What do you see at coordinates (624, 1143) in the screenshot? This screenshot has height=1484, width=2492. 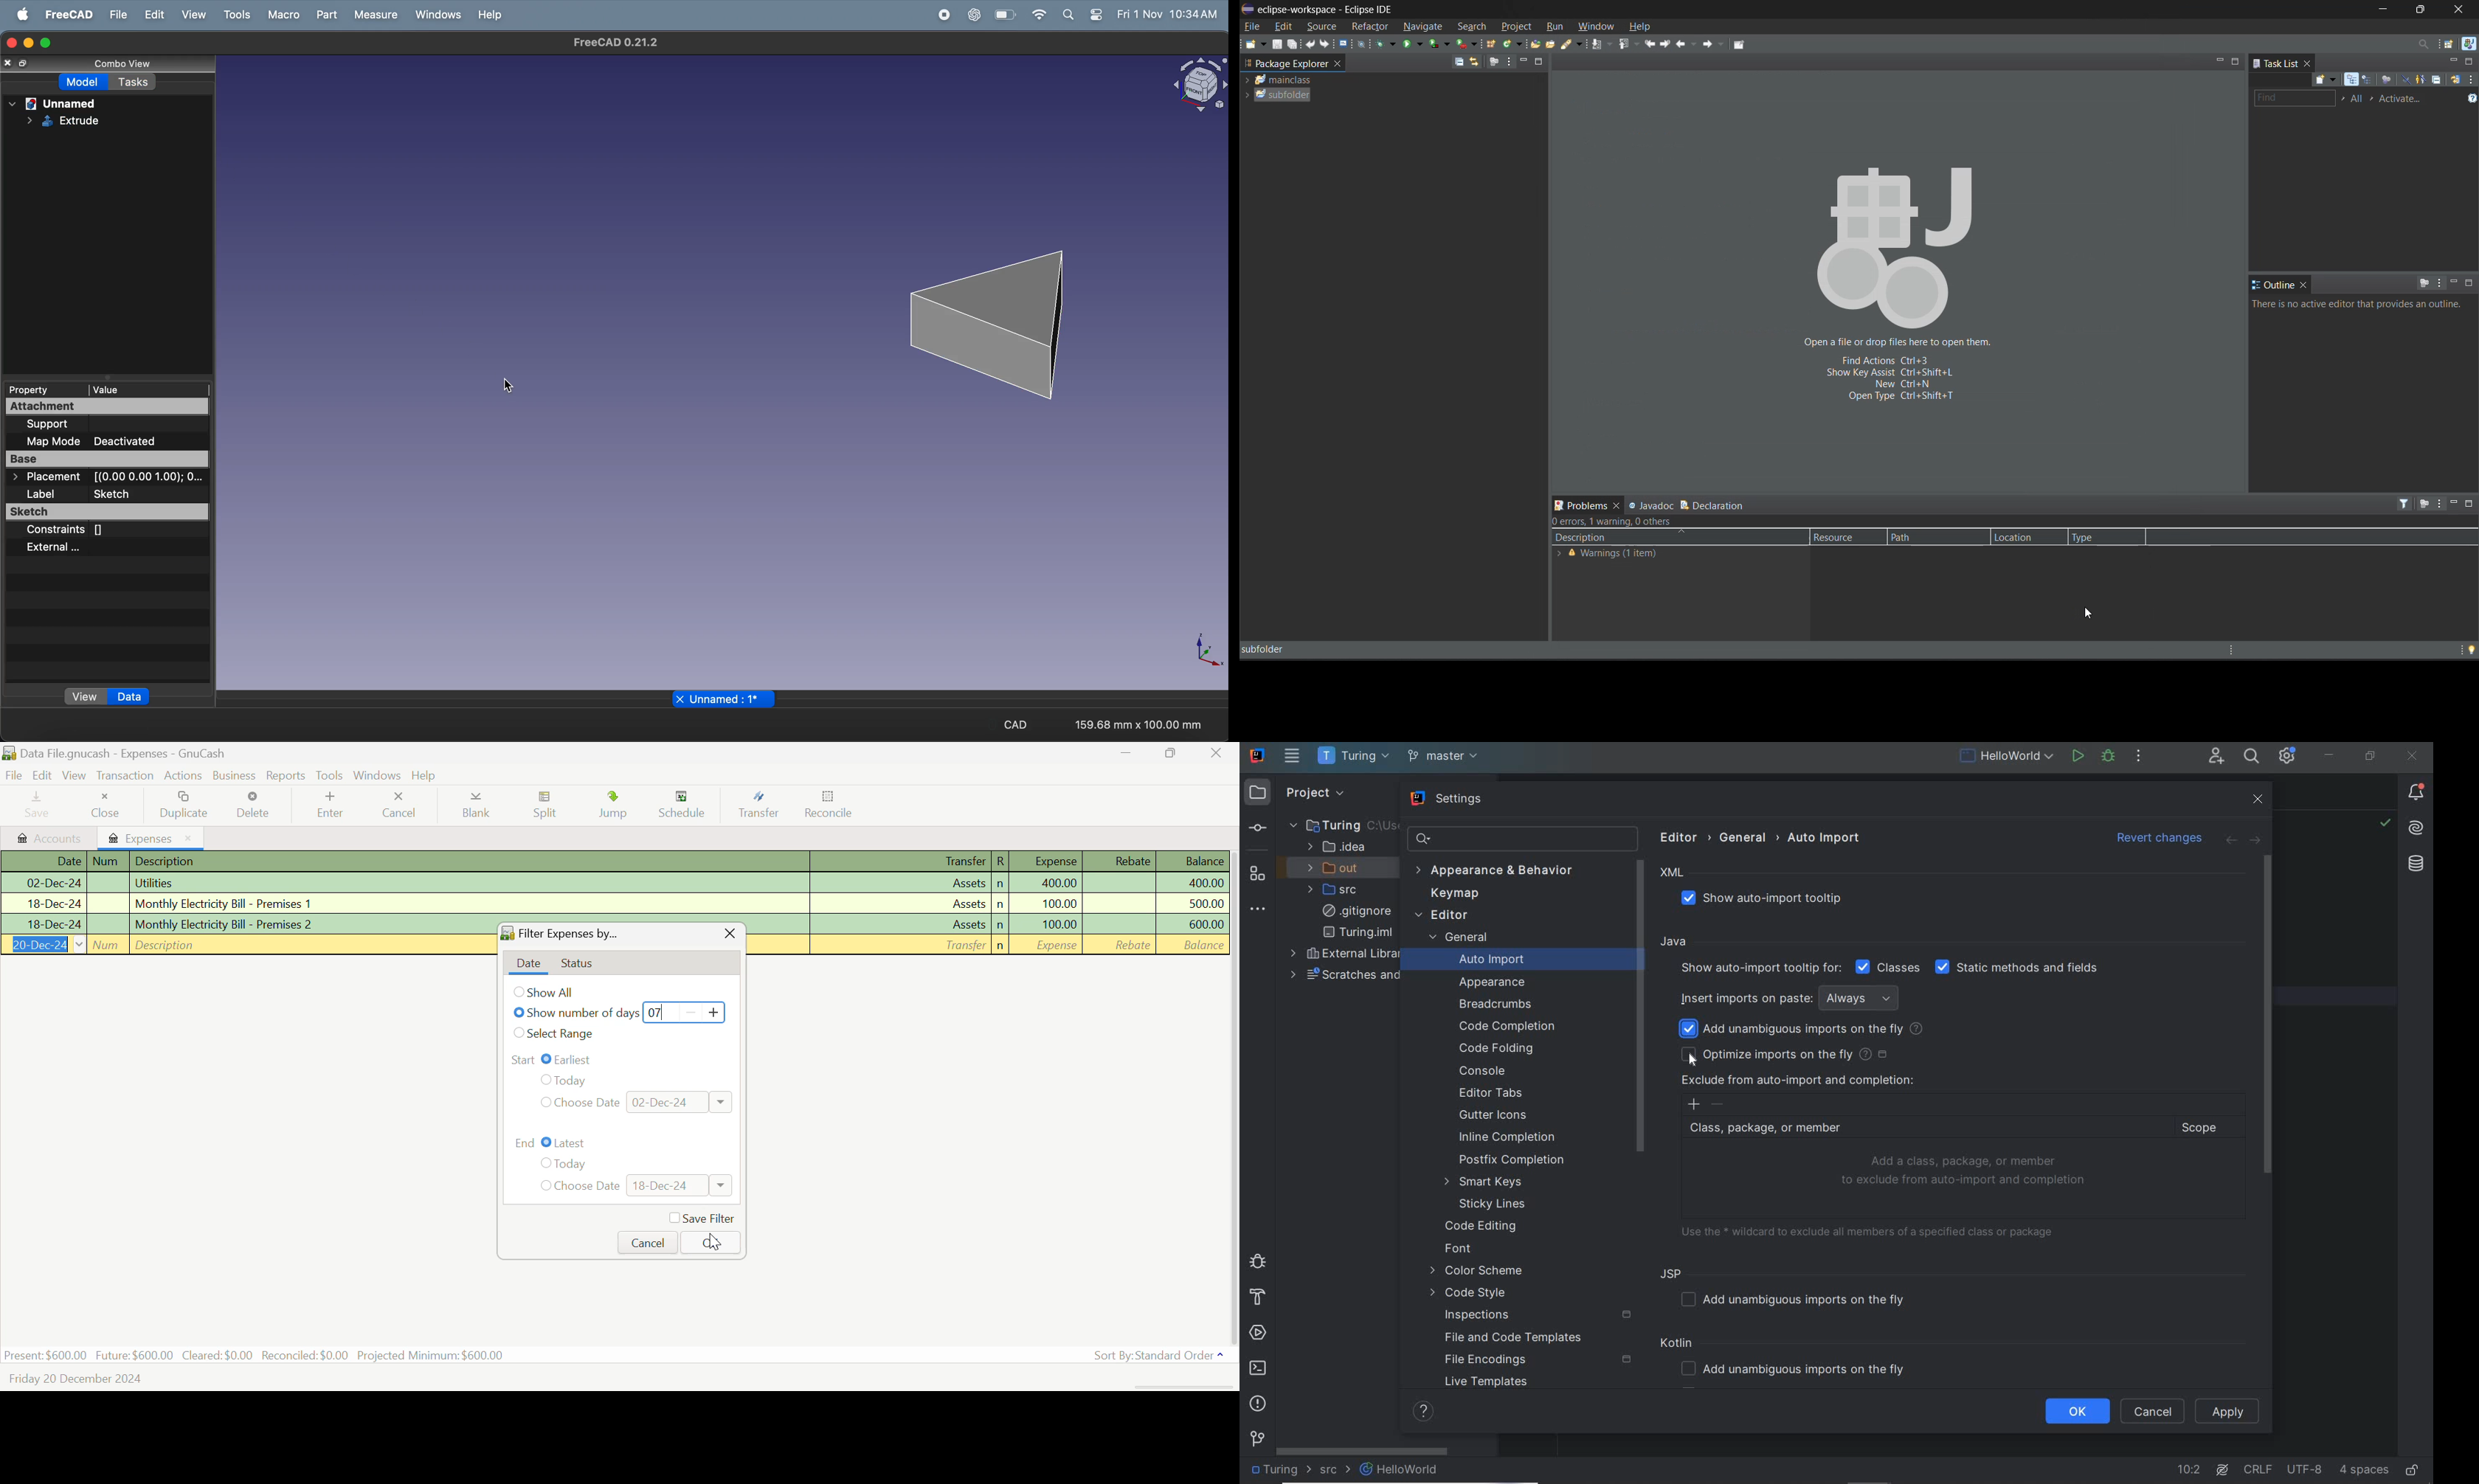 I see `Range End: Latest` at bounding box center [624, 1143].